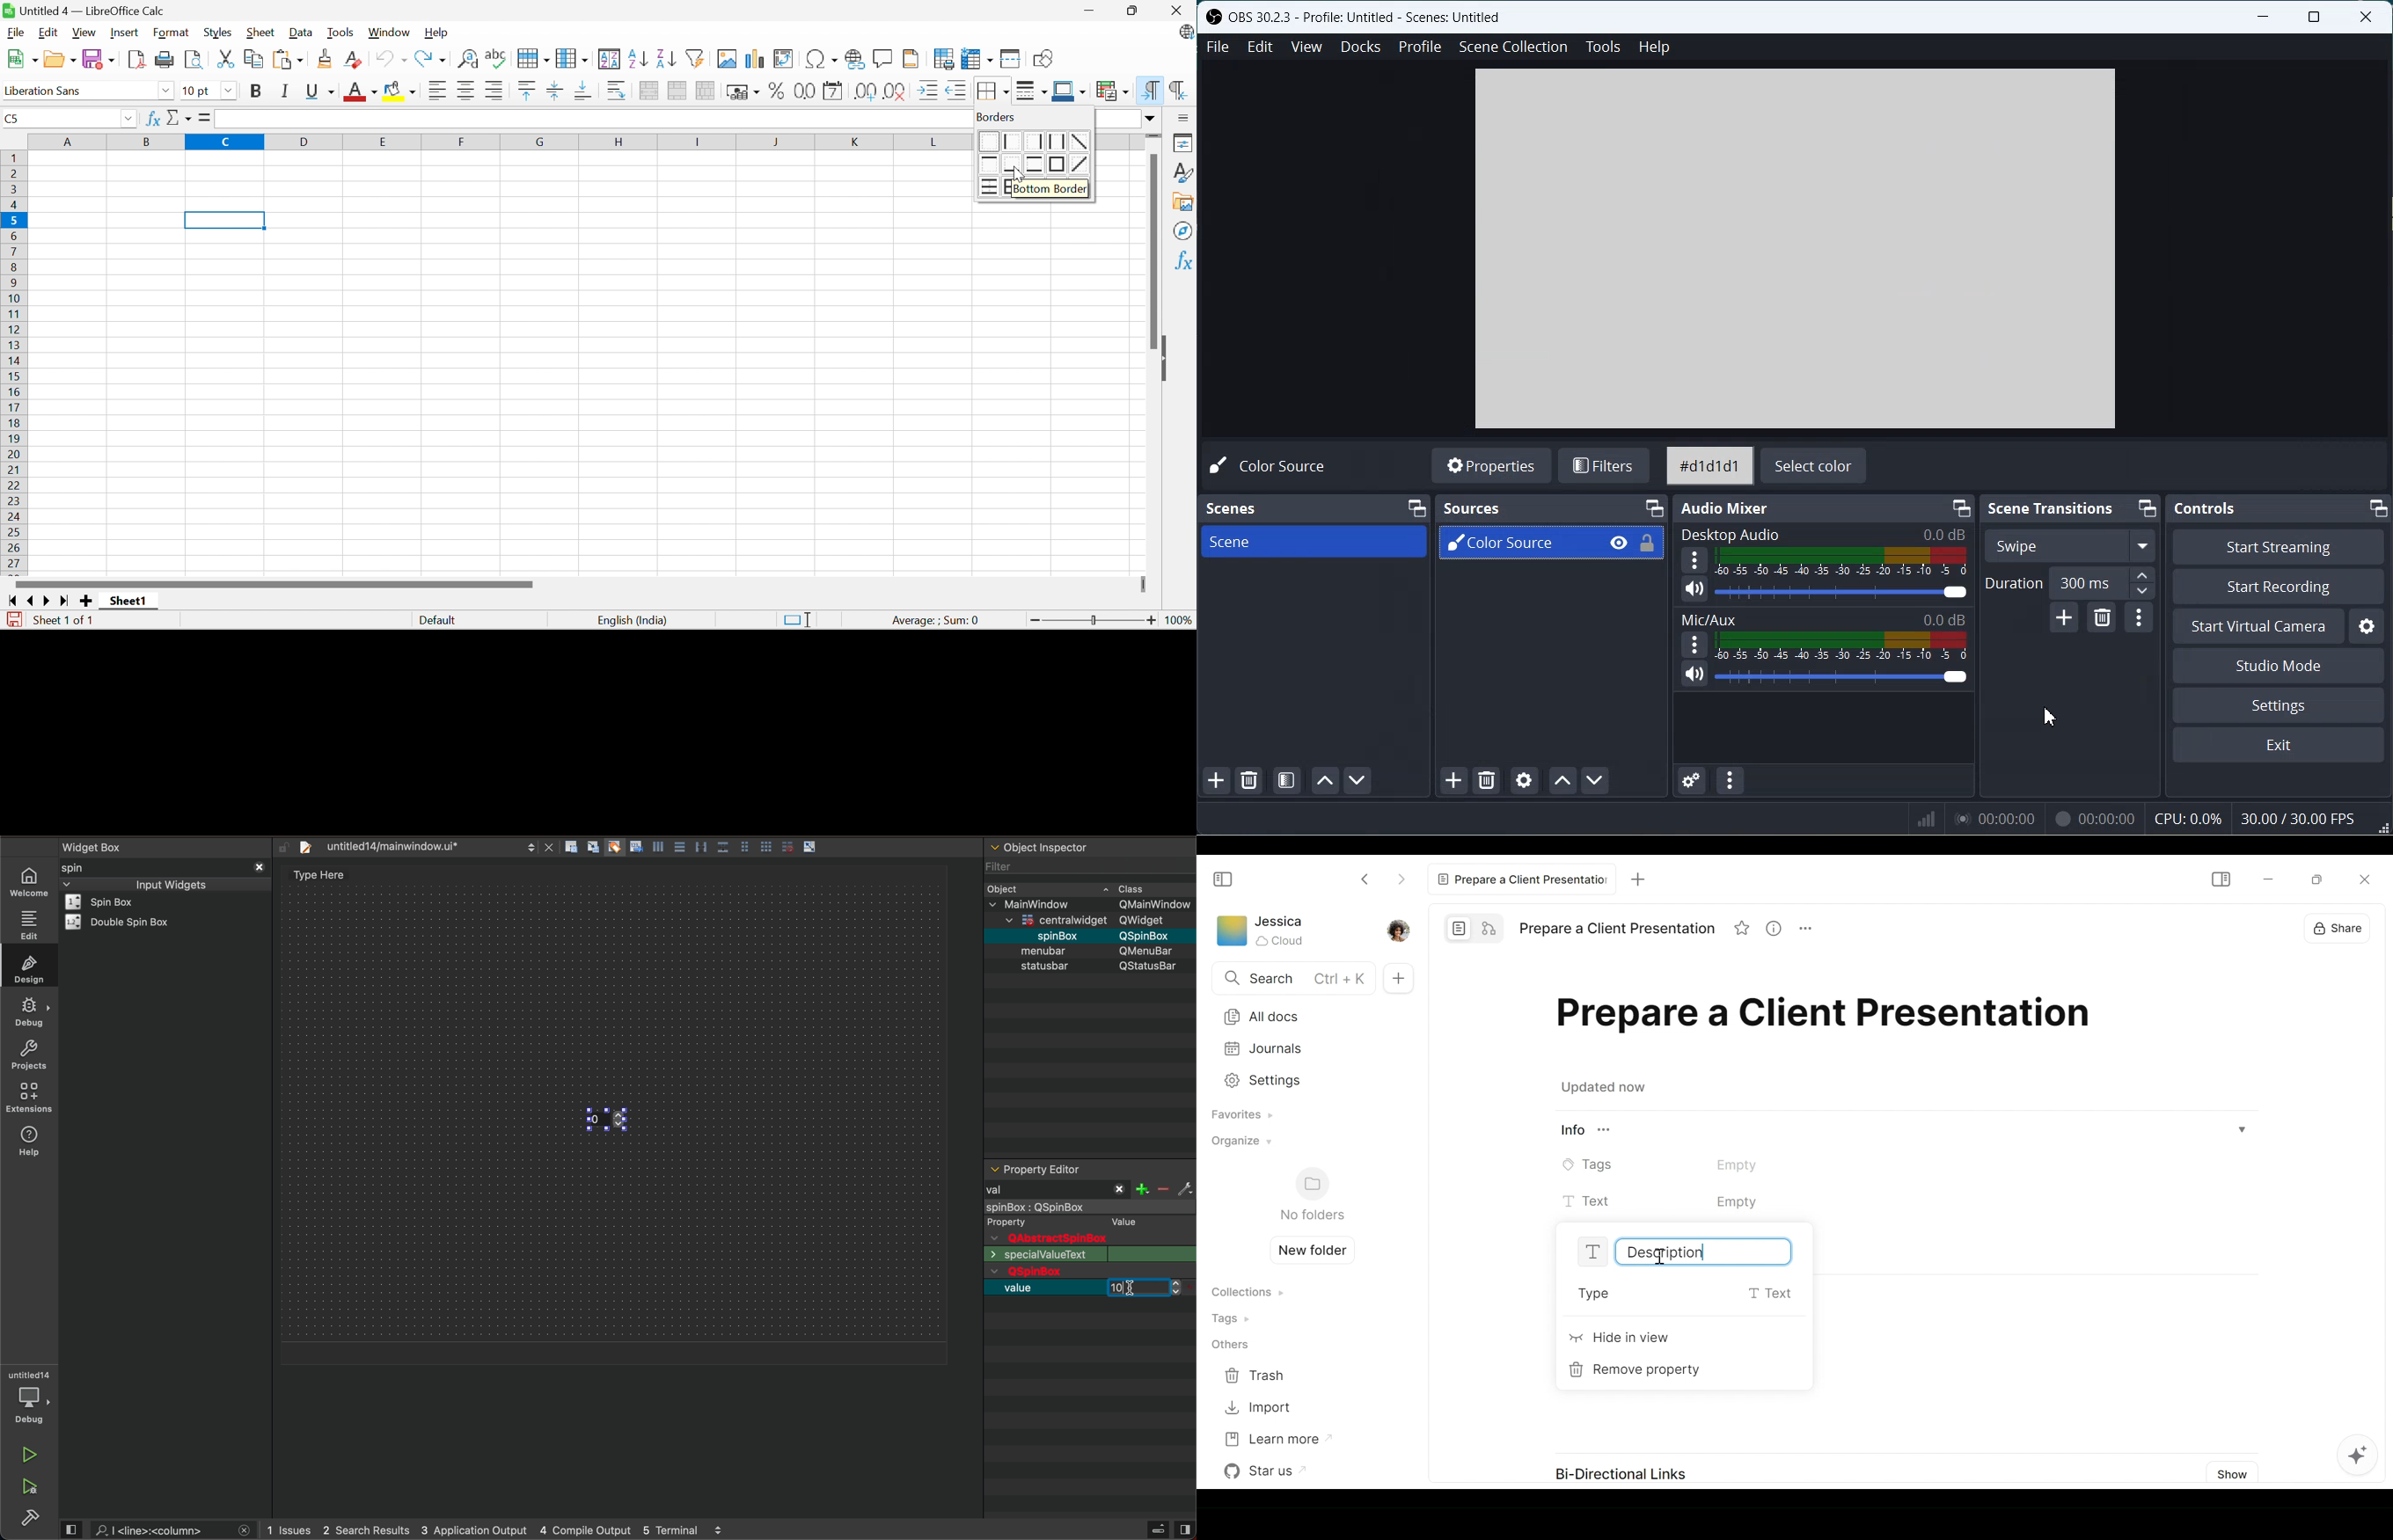 The width and height of the screenshot is (2408, 1540). What do you see at coordinates (883, 59) in the screenshot?
I see `Insert comment` at bounding box center [883, 59].